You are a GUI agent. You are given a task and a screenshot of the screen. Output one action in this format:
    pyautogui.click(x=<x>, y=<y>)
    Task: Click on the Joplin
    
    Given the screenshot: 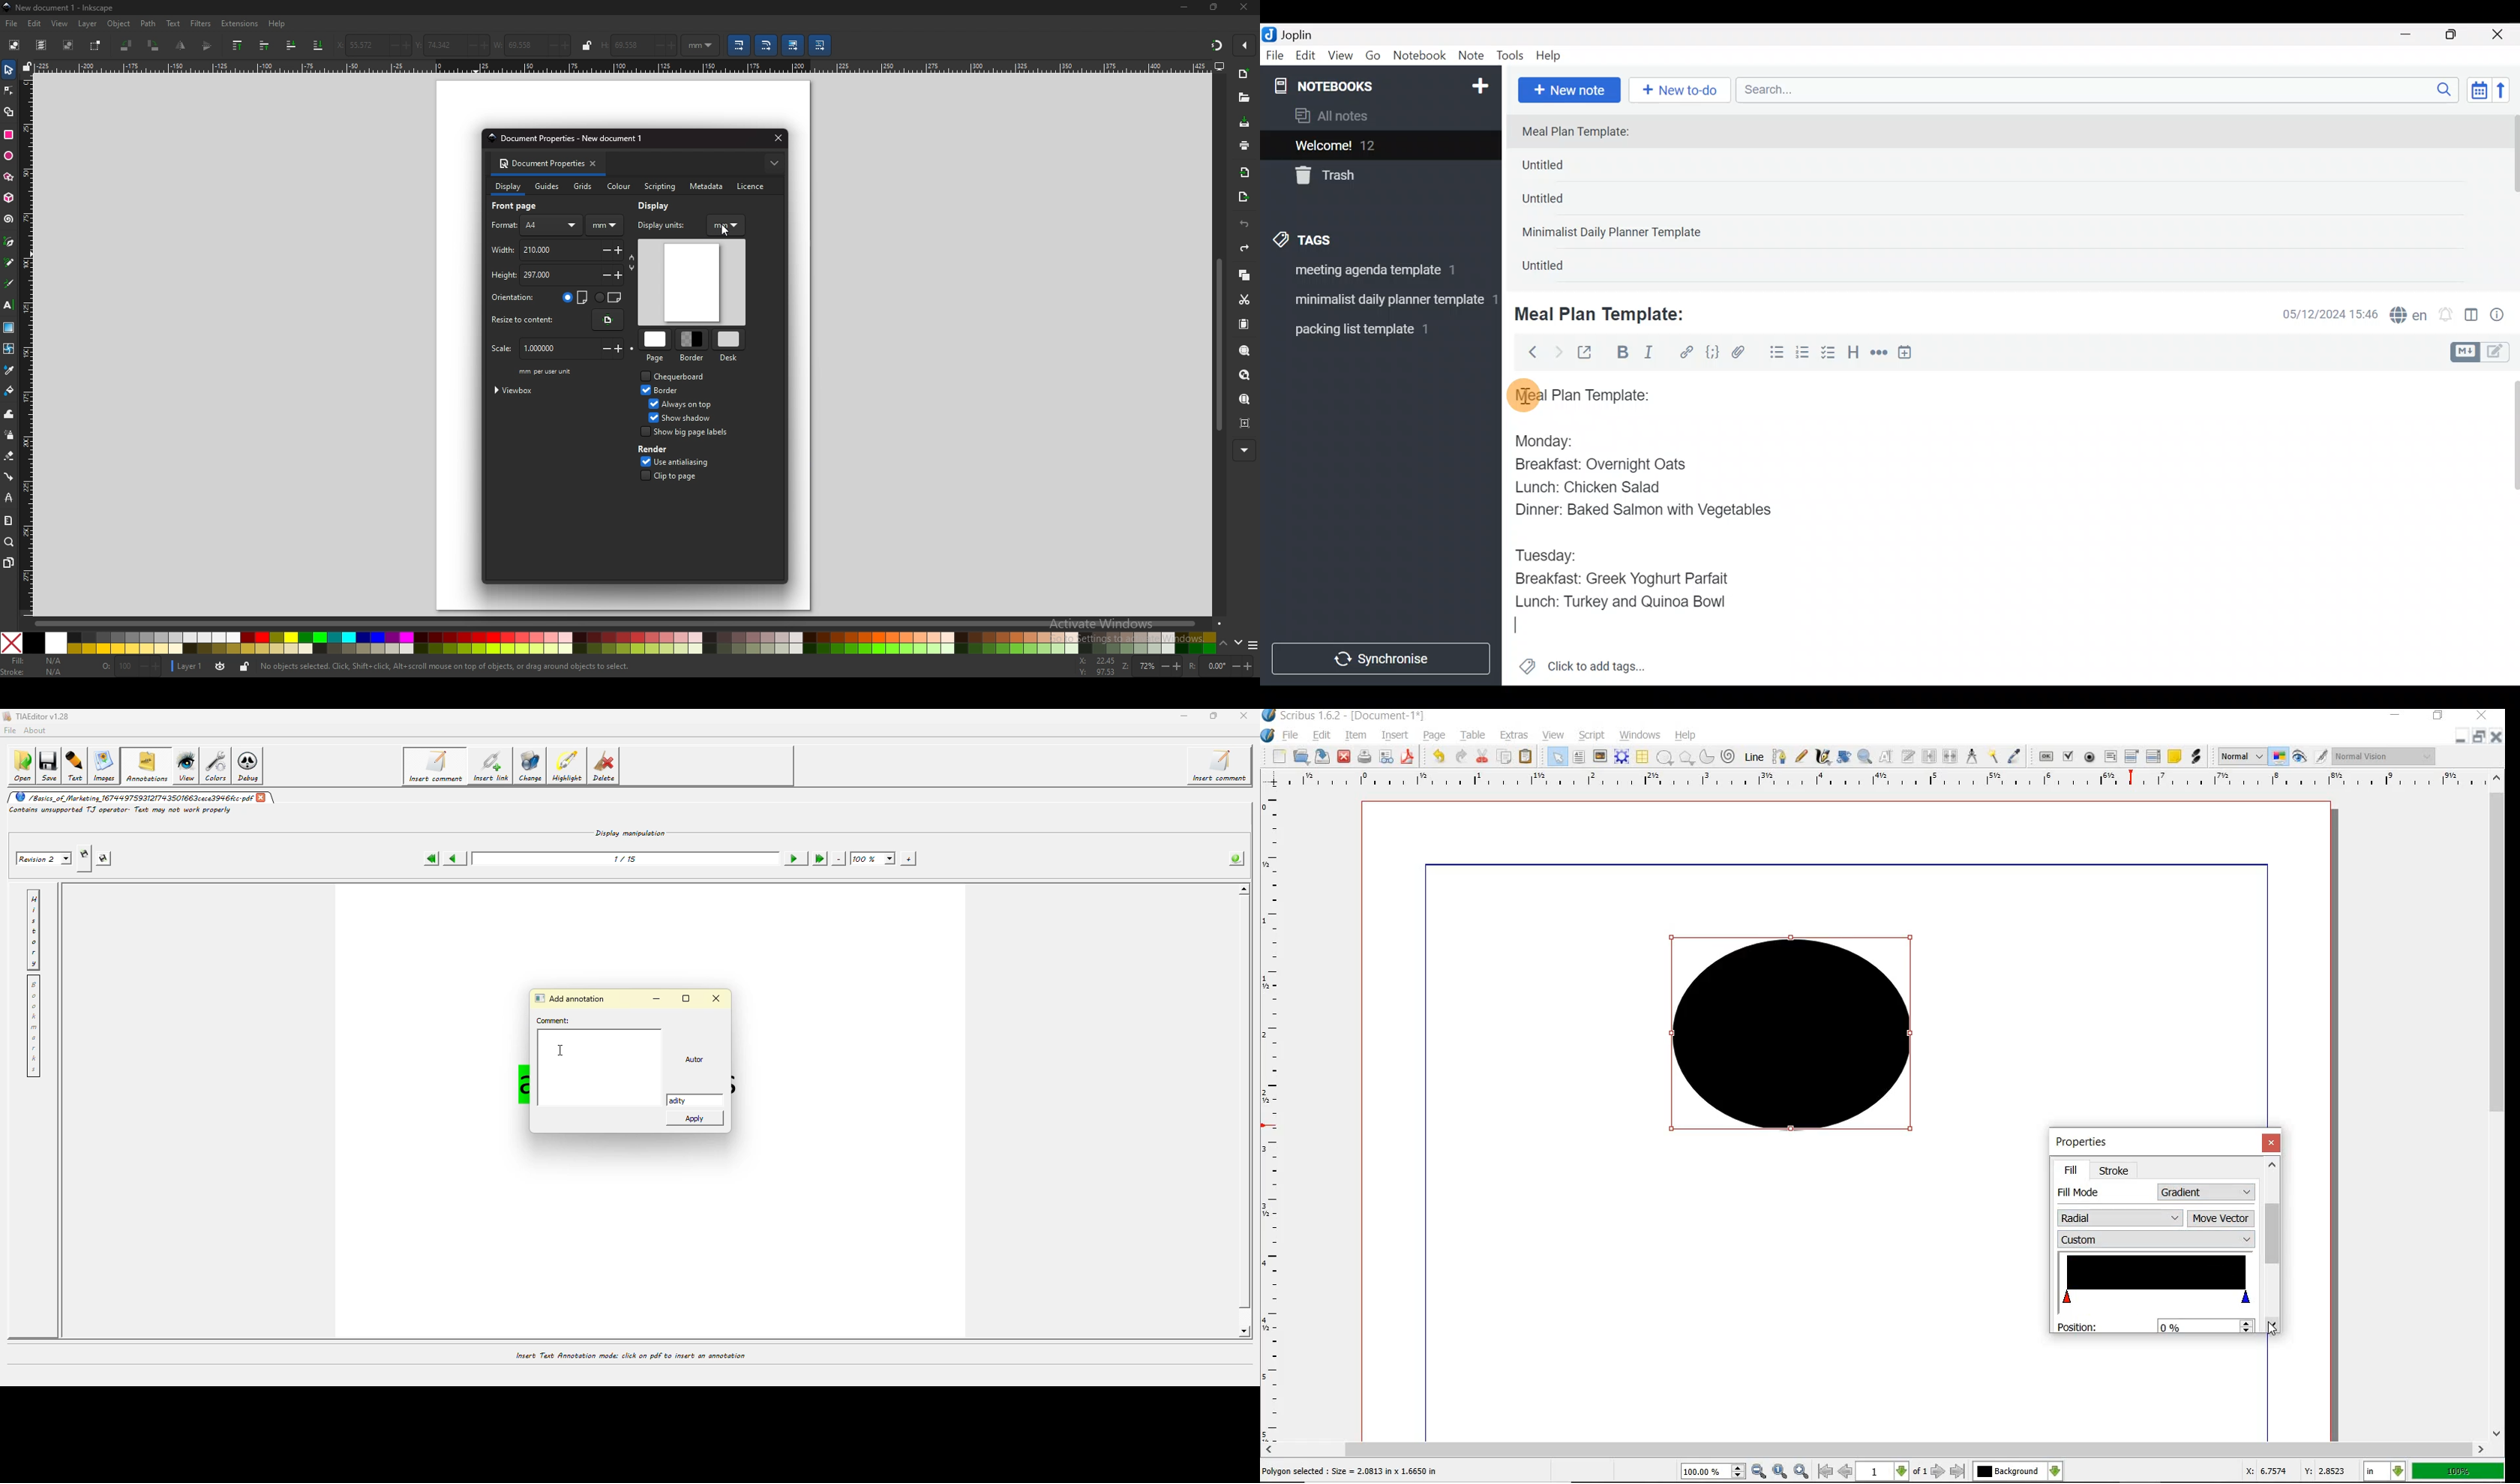 What is the action you would take?
    pyautogui.click(x=1305, y=33)
    